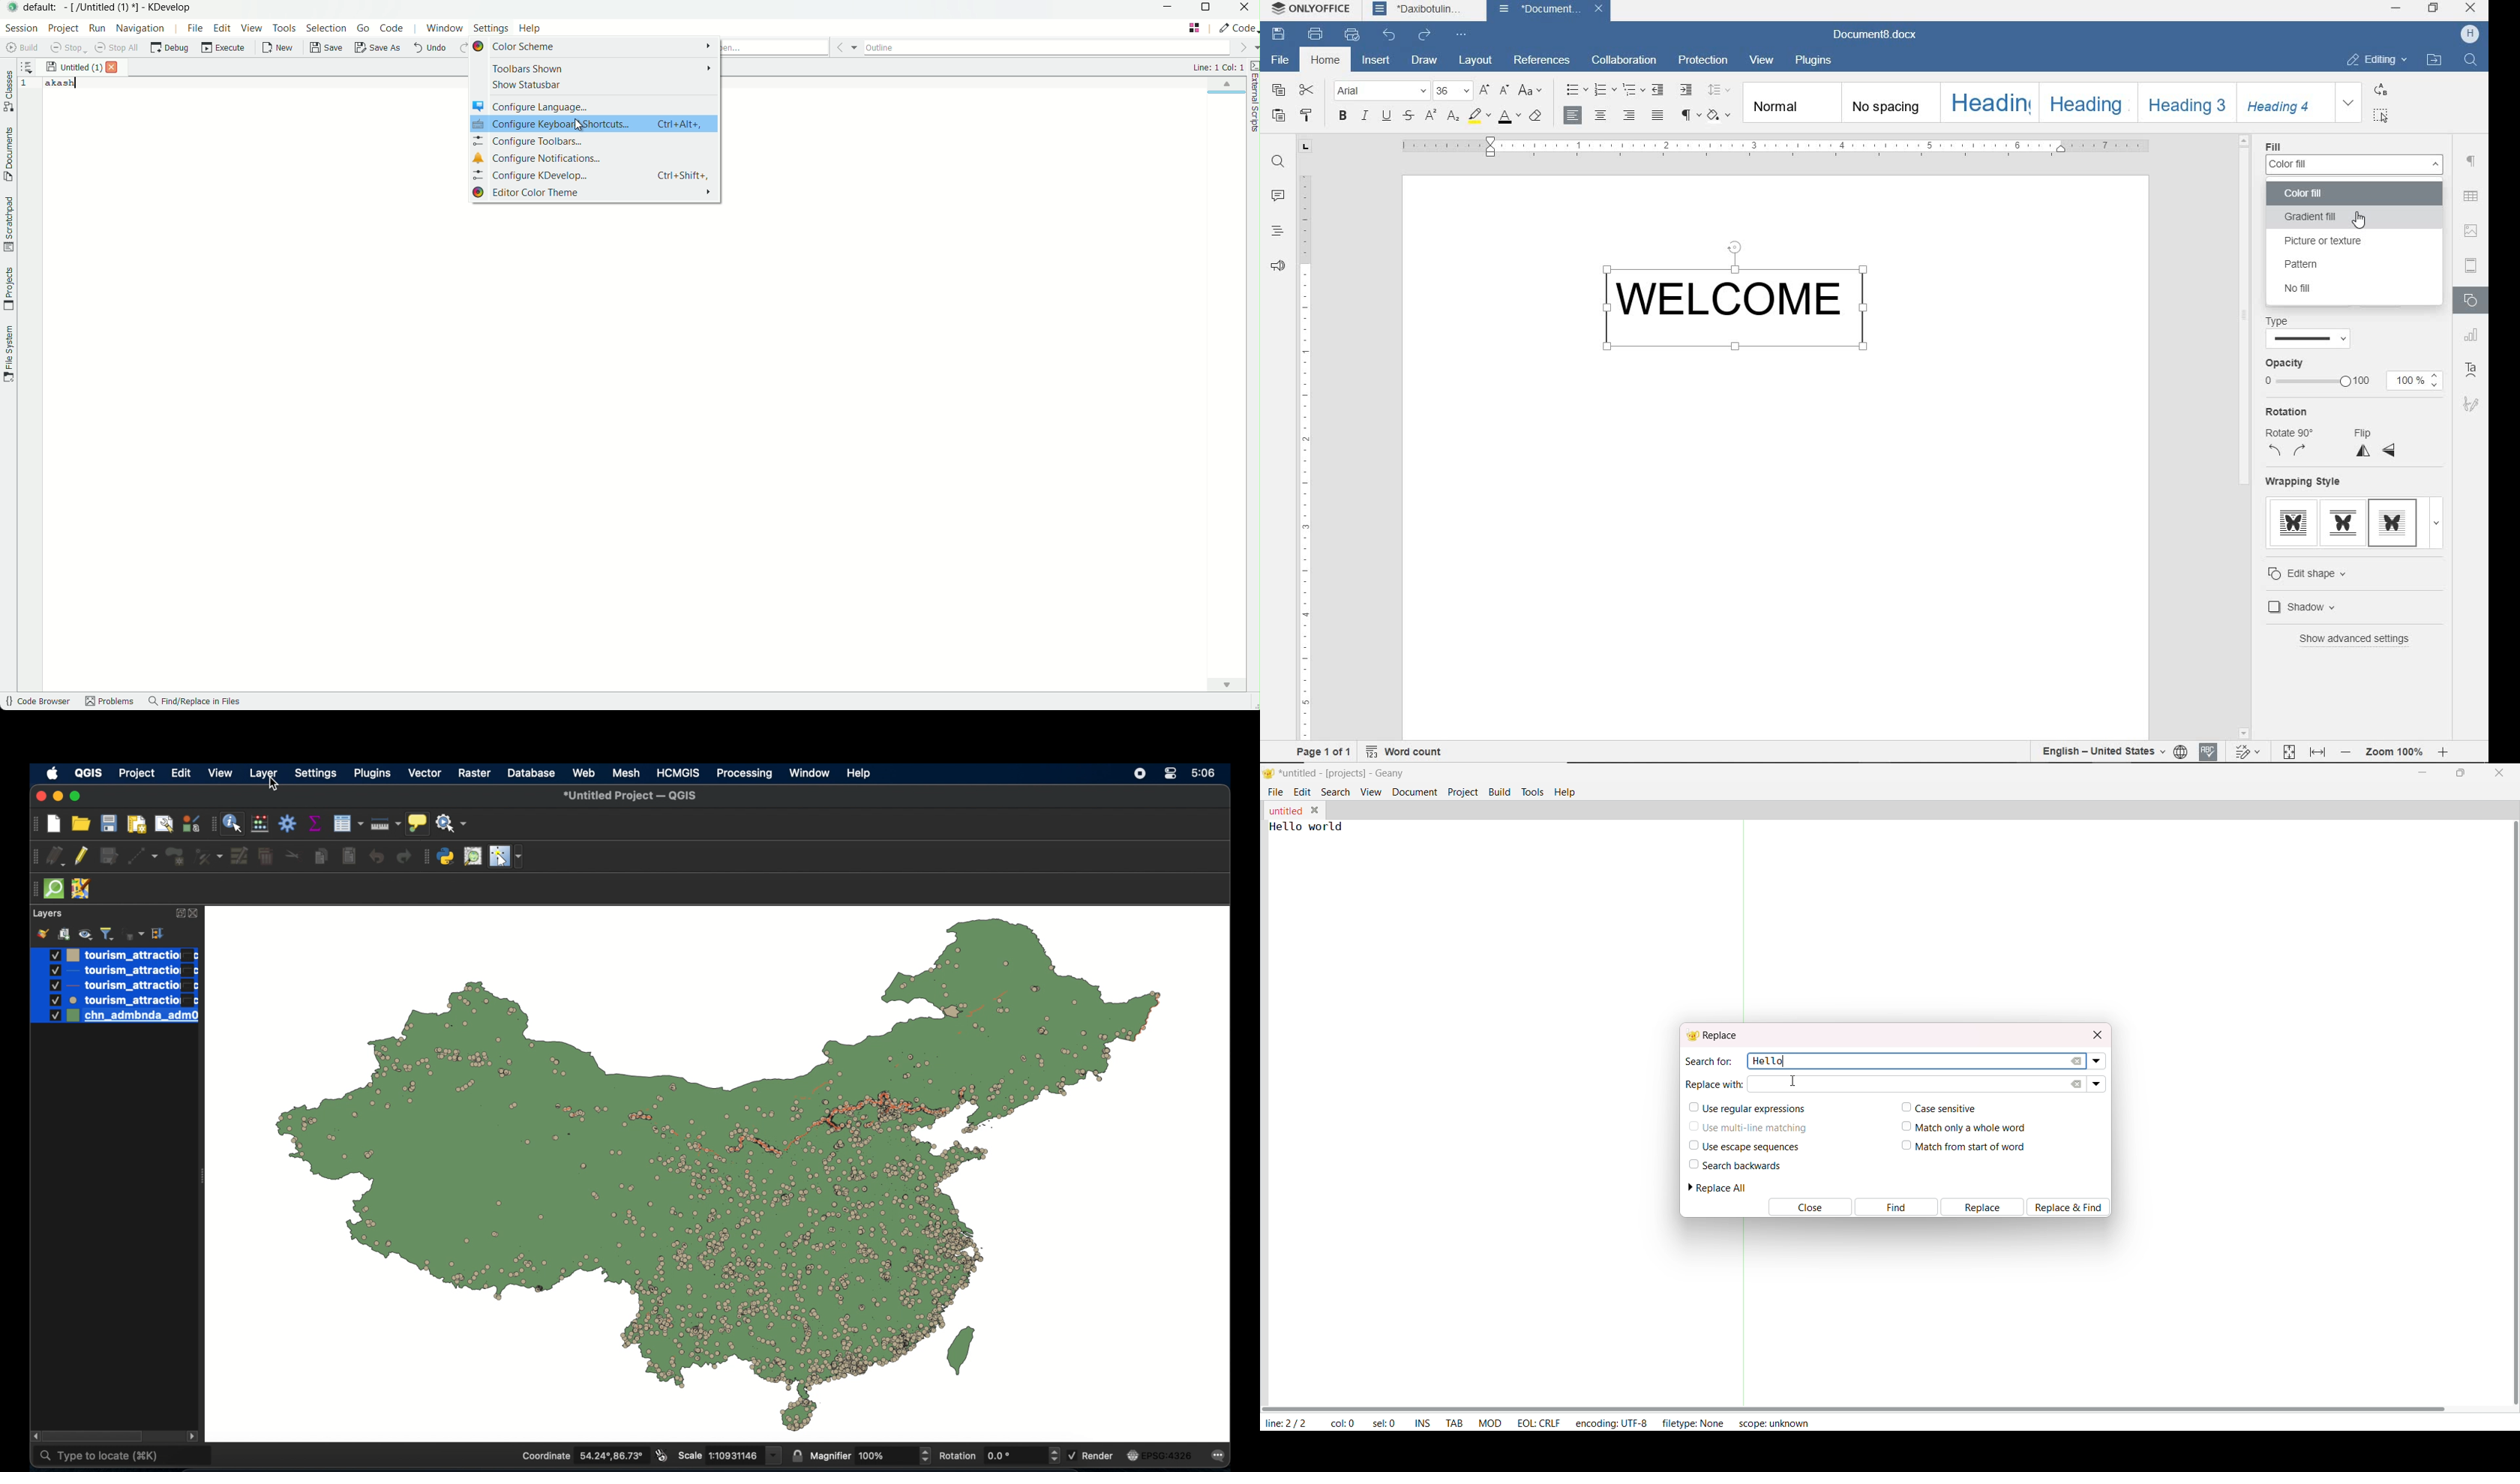  I want to click on view, so click(221, 774).